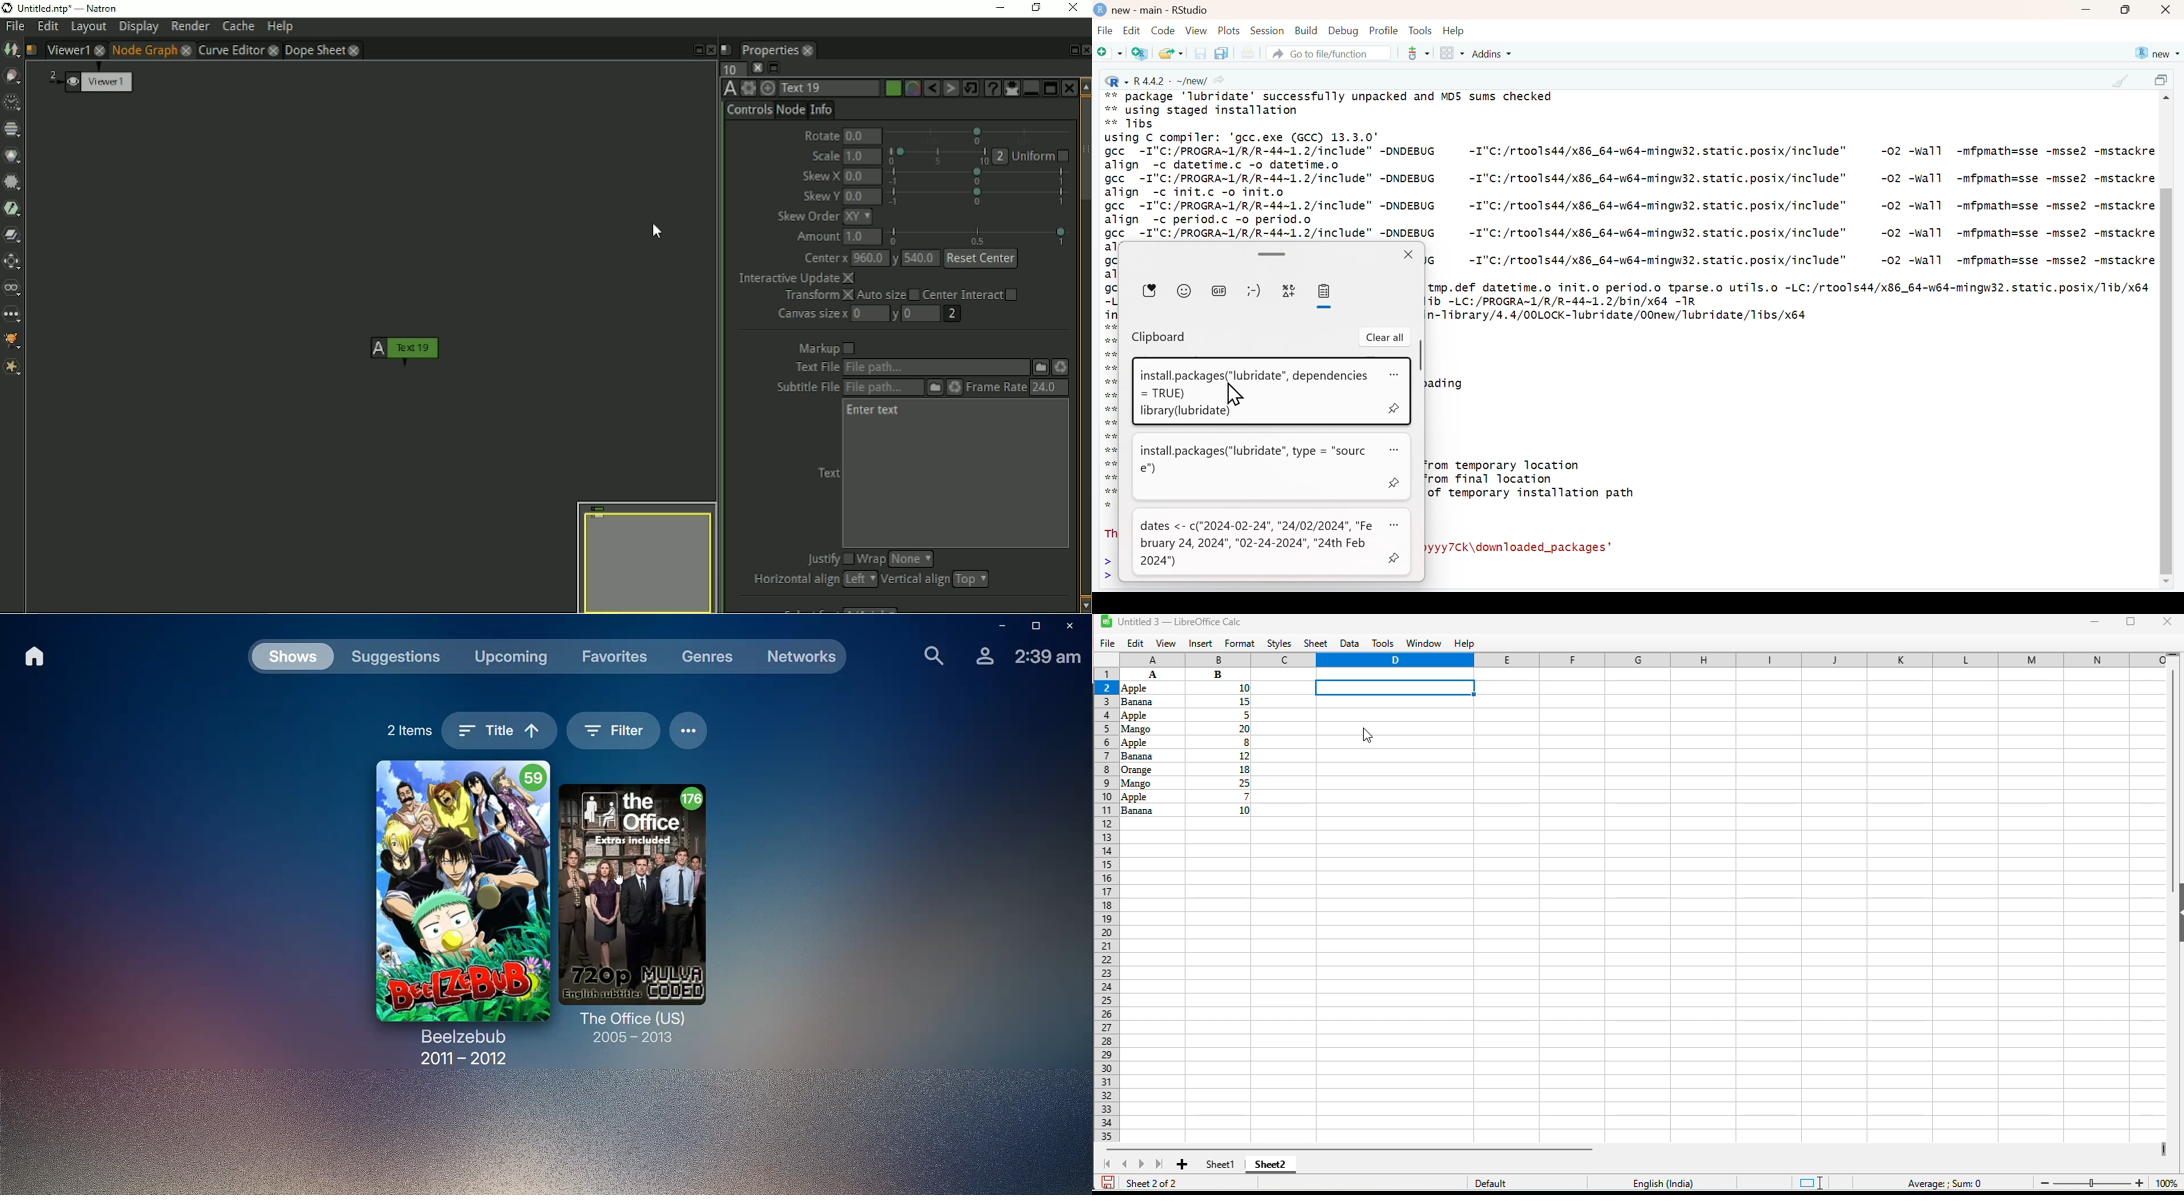  What do you see at coordinates (1396, 484) in the screenshot?
I see `pin` at bounding box center [1396, 484].